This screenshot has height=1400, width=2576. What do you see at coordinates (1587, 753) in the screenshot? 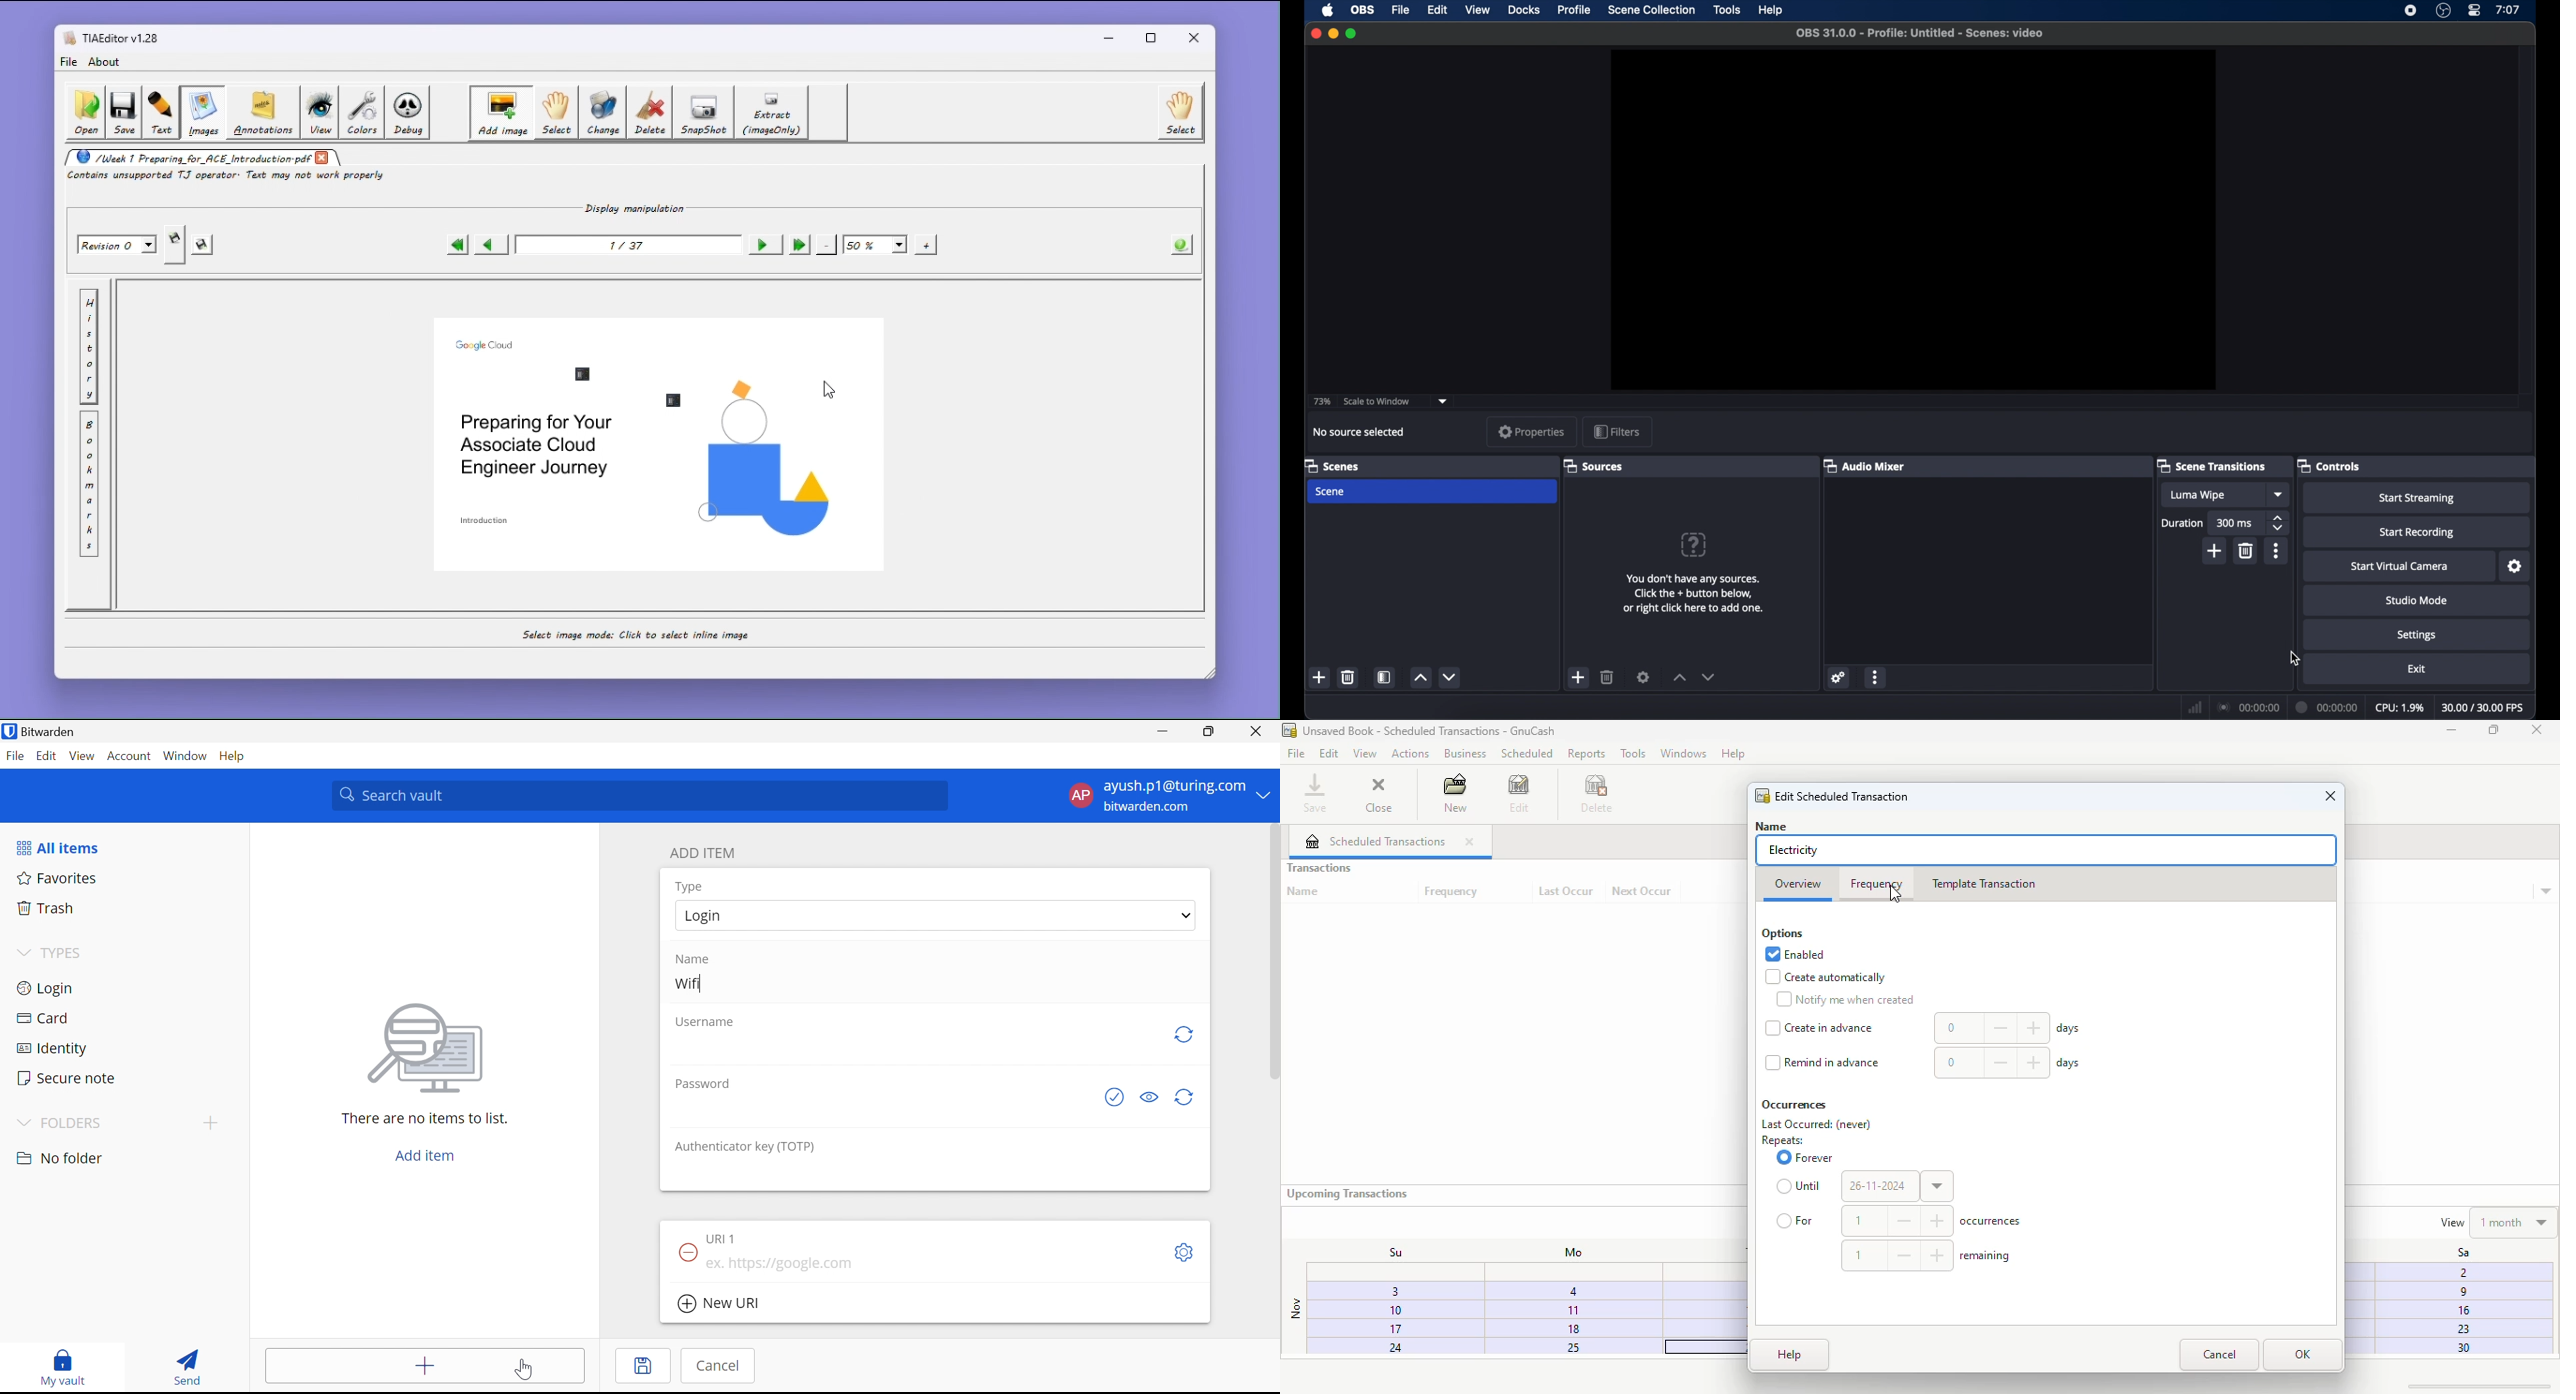
I see `reports` at bounding box center [1587, 753].